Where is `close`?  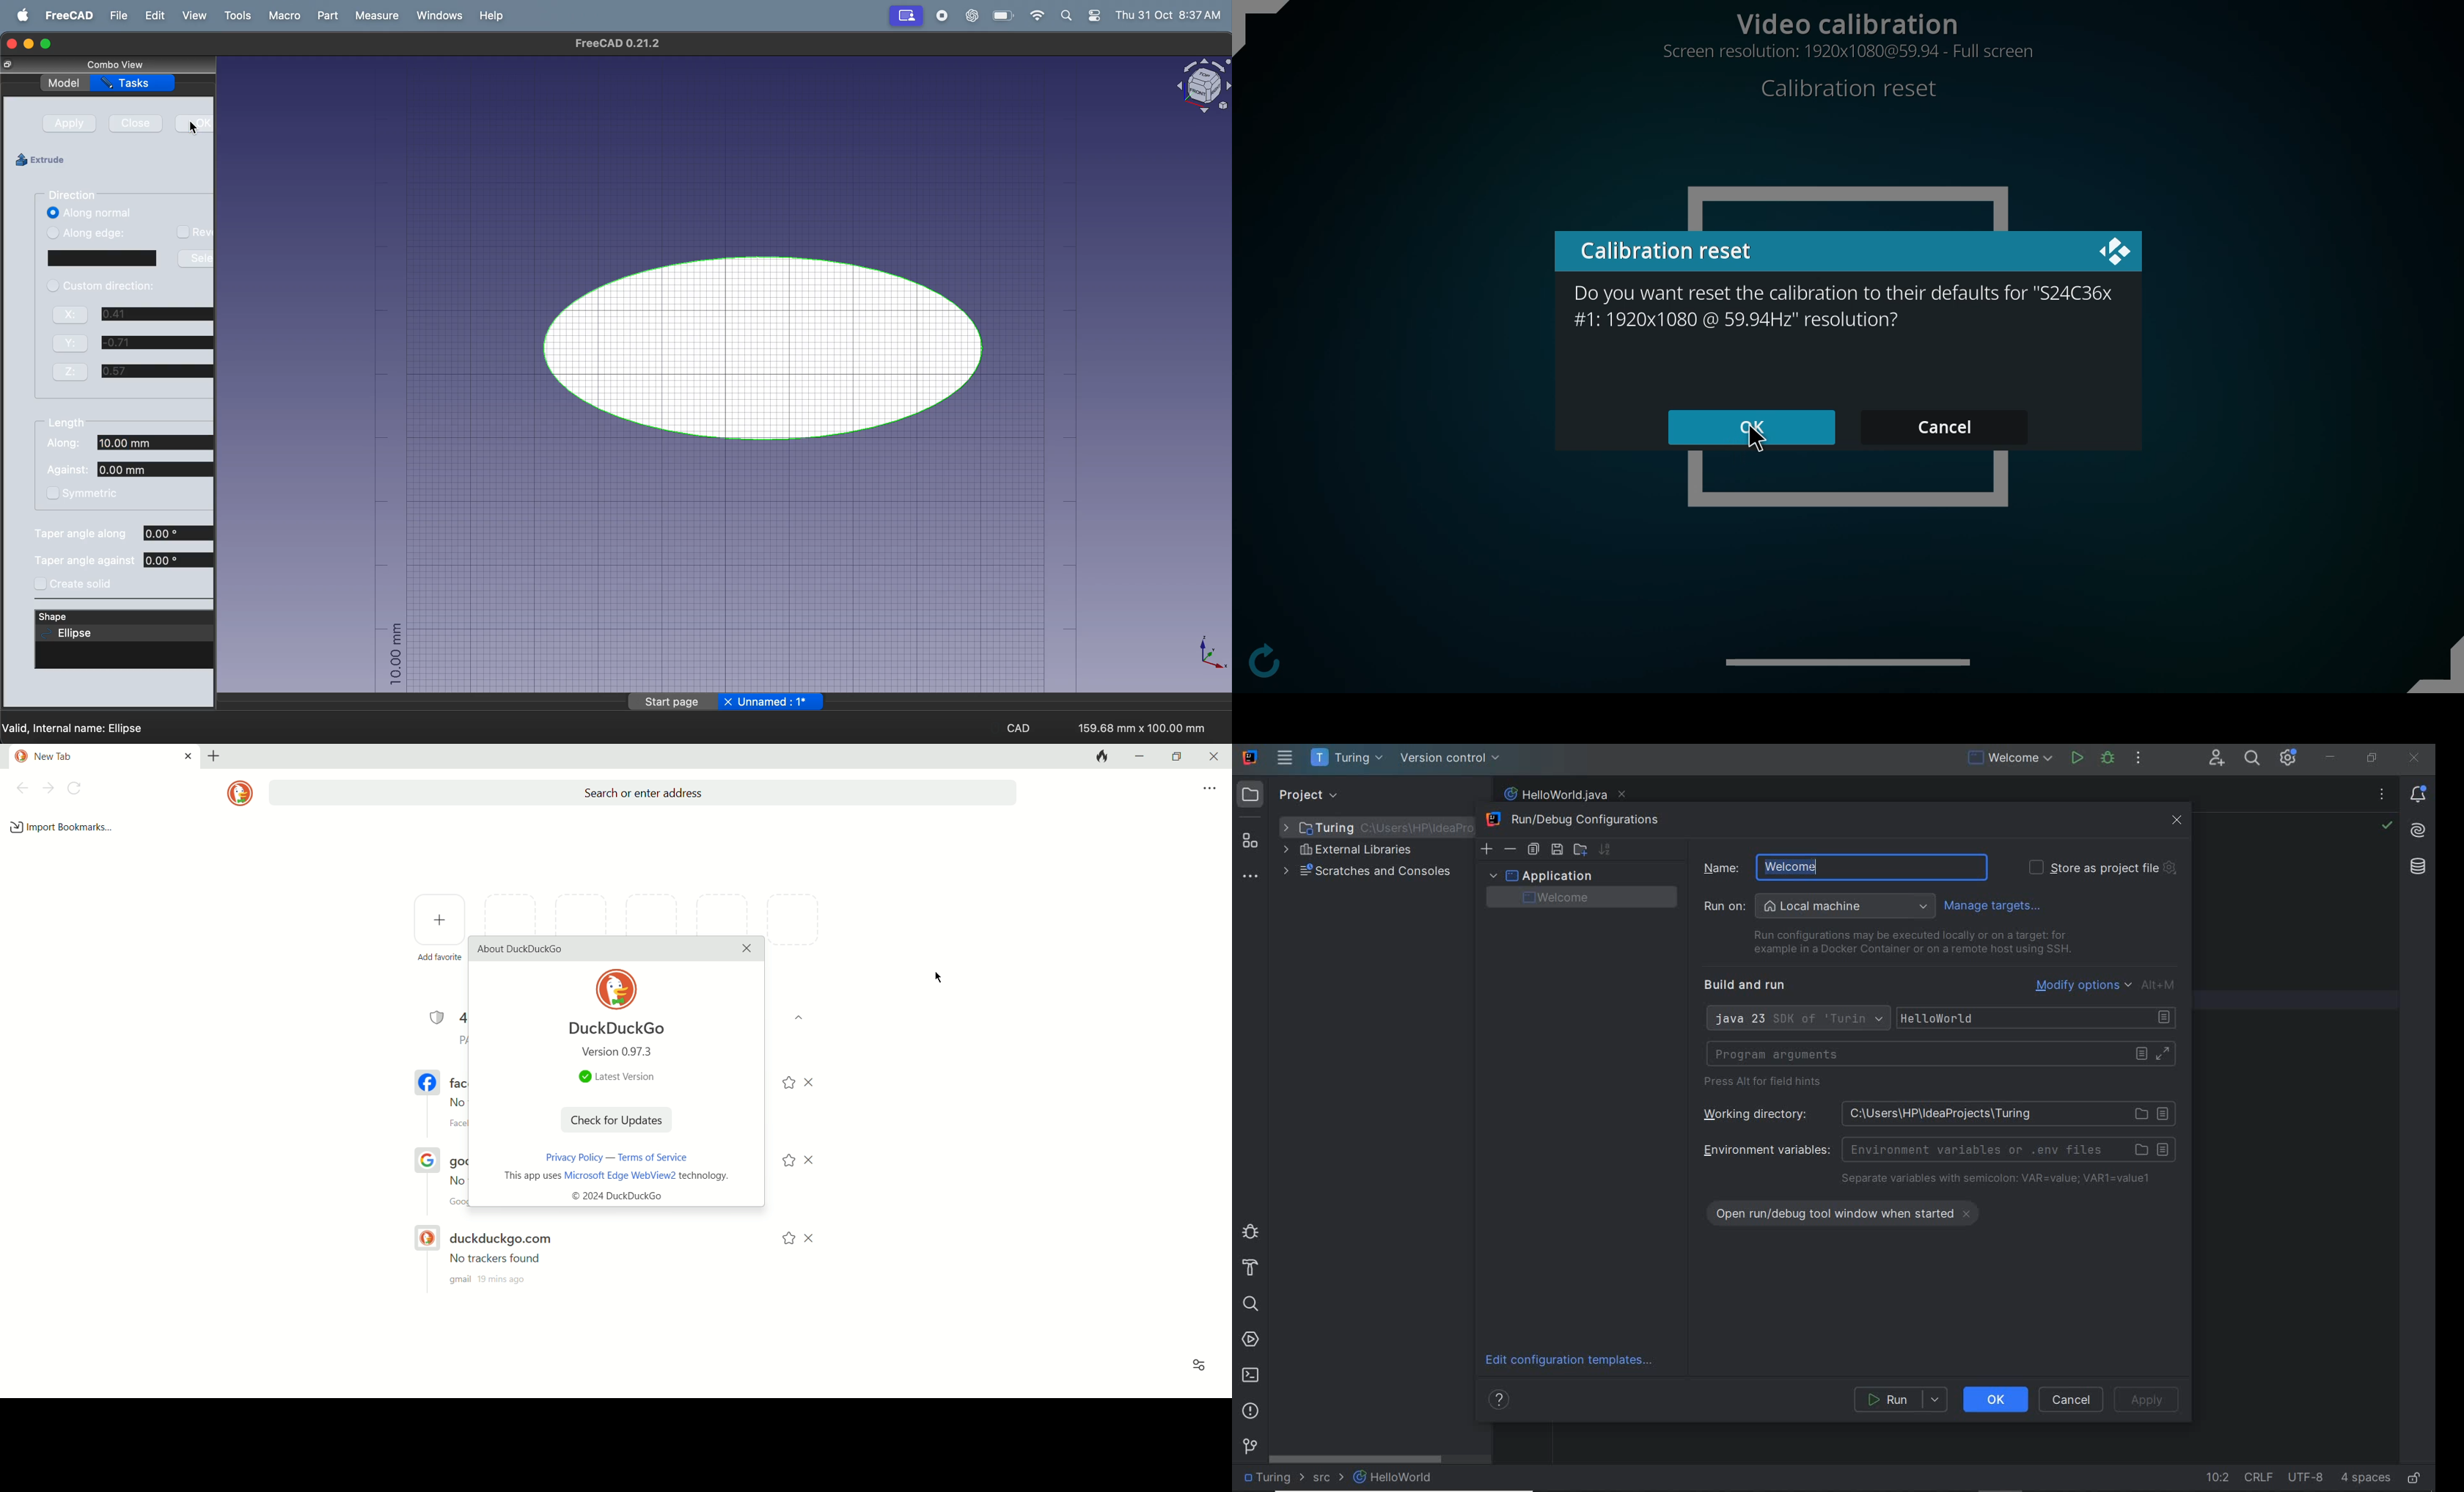 close is located at coordinates (2115, 252).